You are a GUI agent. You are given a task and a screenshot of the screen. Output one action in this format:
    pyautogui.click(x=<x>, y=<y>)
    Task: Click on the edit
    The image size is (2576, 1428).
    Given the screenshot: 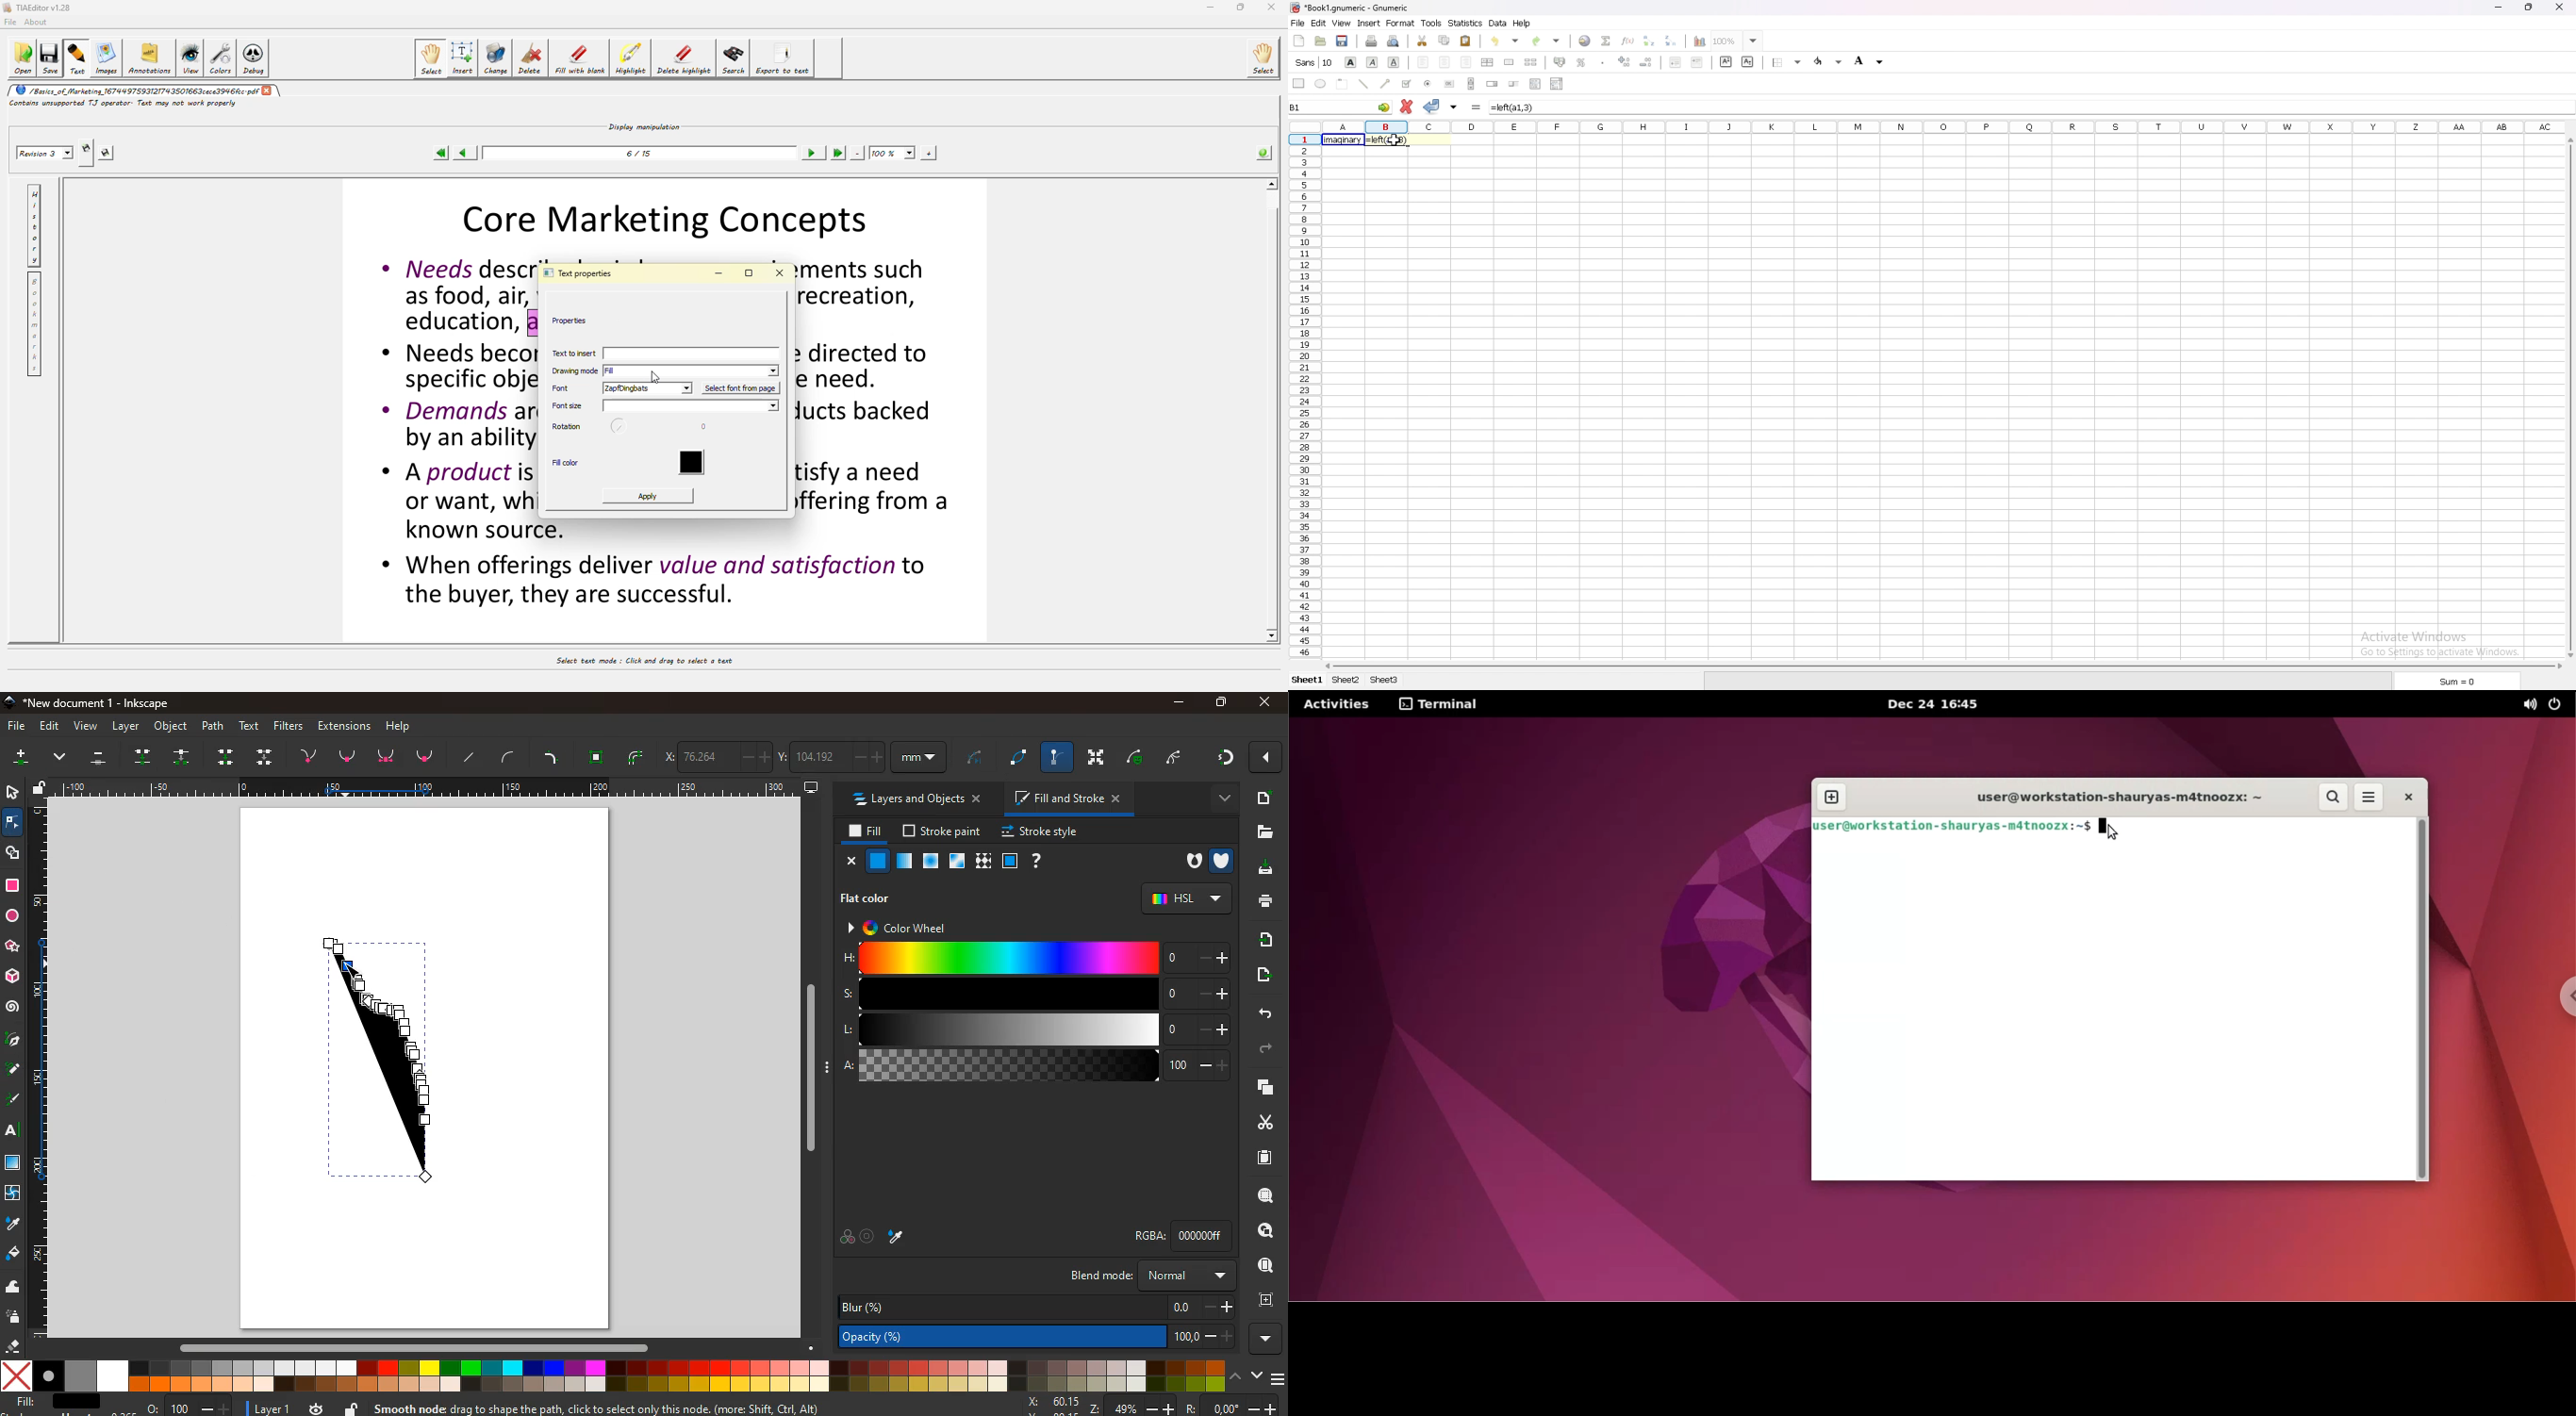 What is the action you would take?
    pyautogui.click(x=48, y=727)
    